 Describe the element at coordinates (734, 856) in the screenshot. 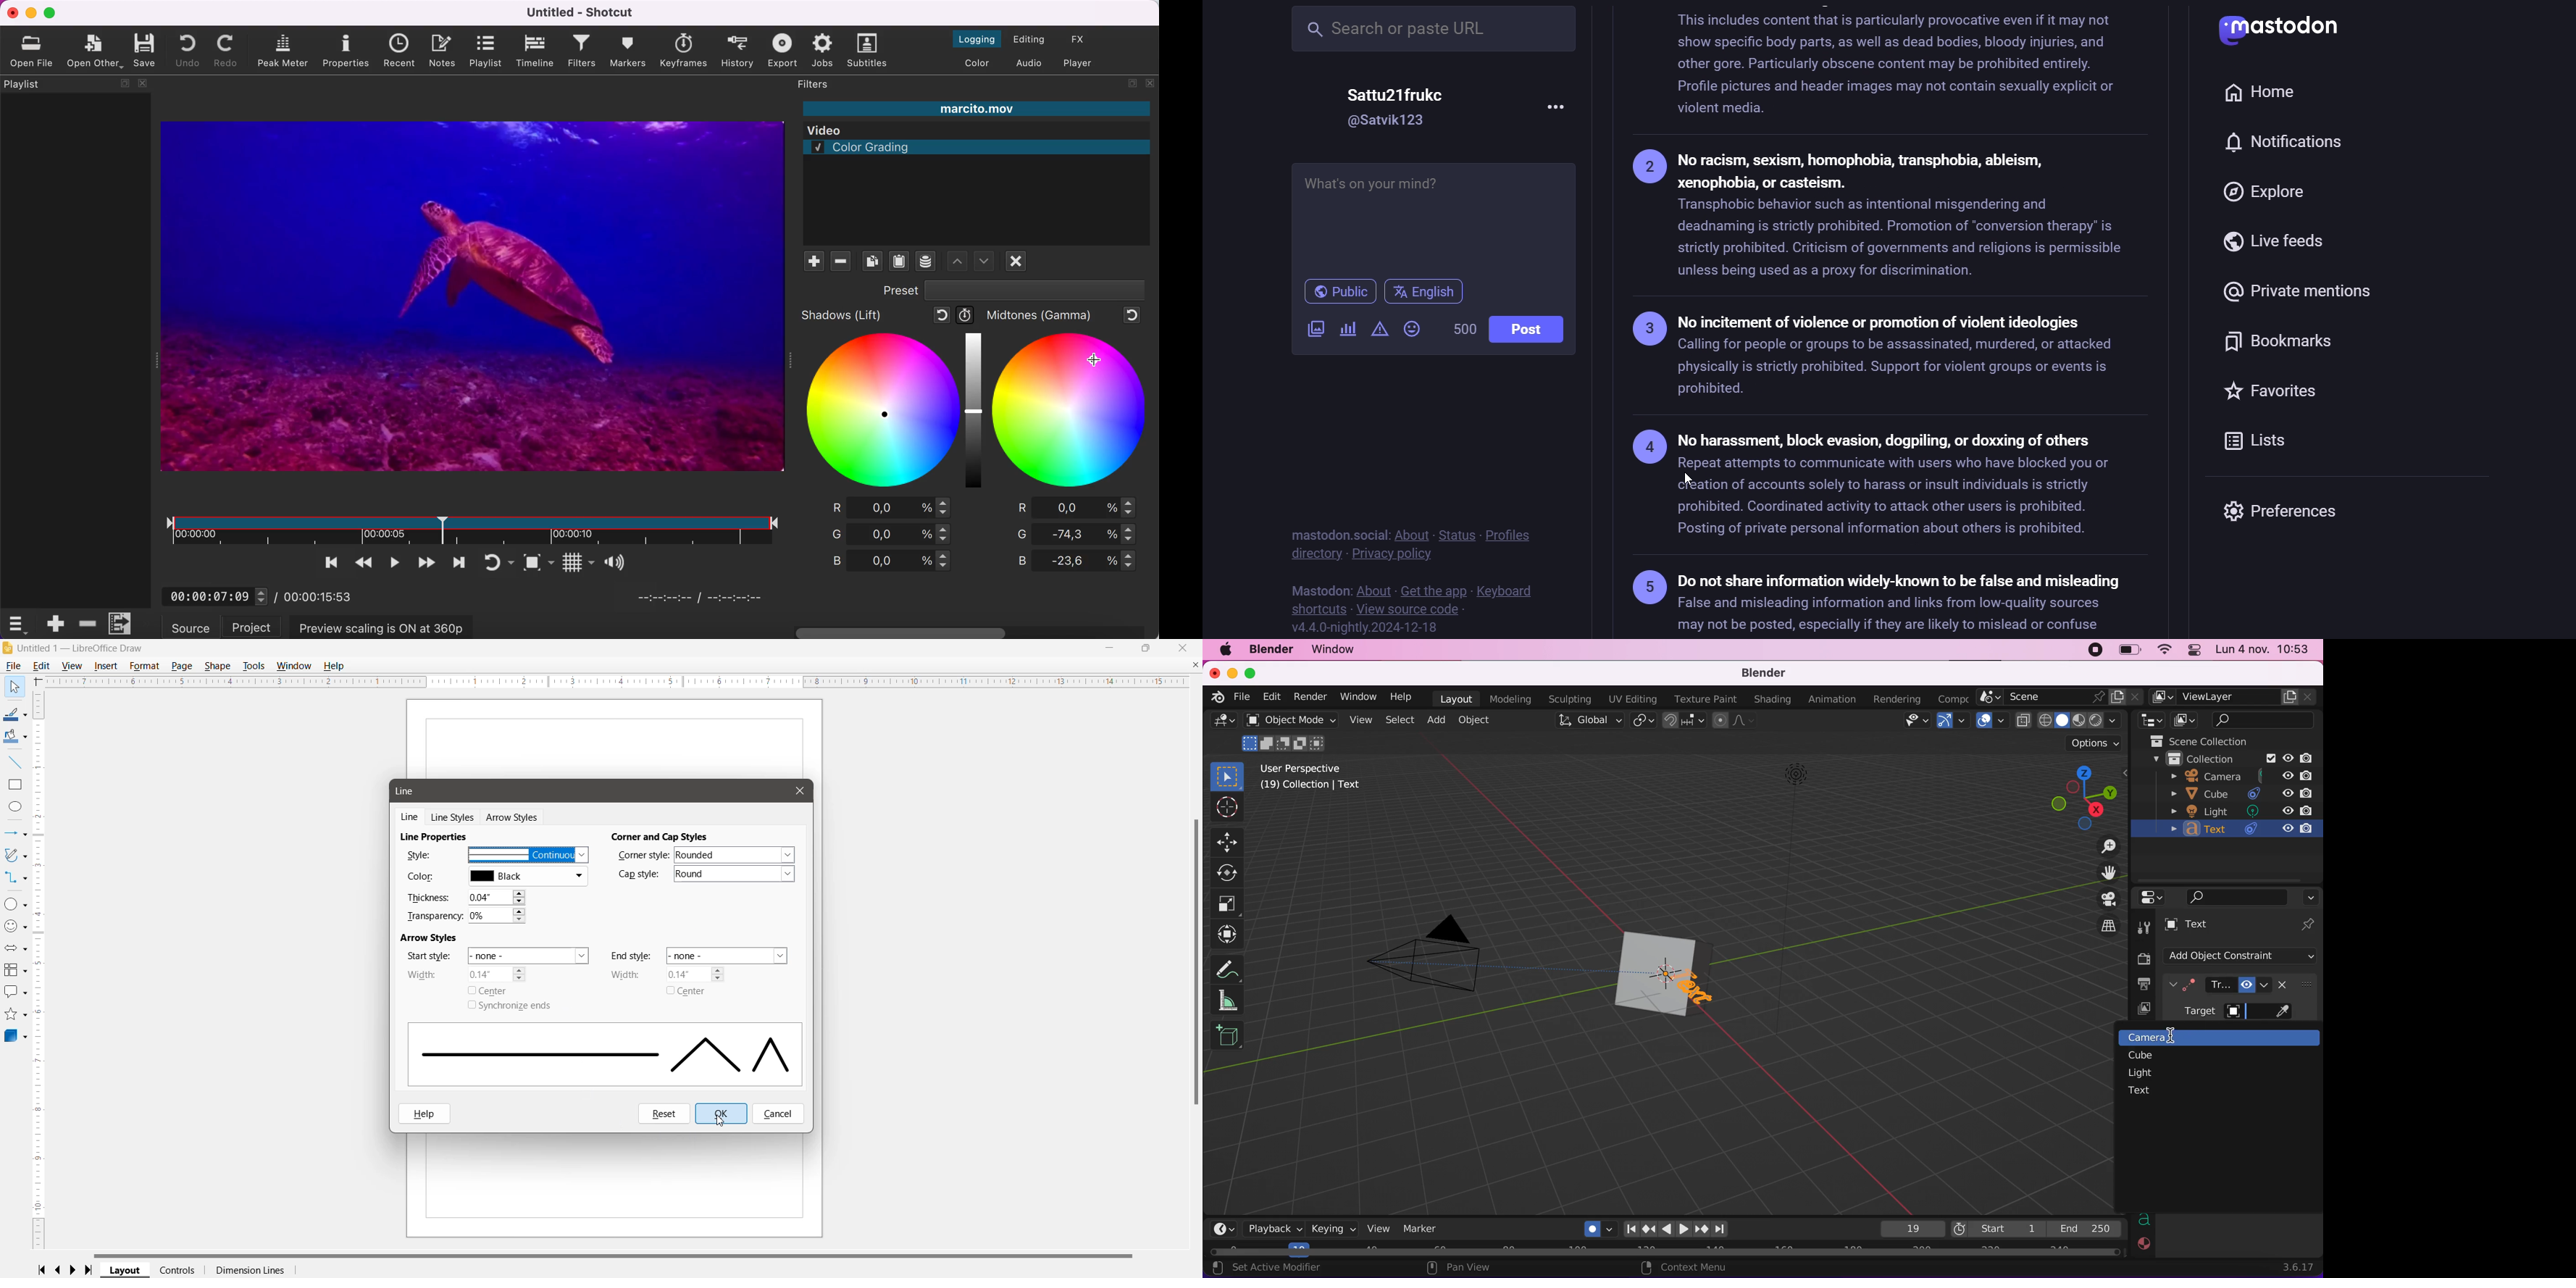

I see `Set the required corner style` at that location.